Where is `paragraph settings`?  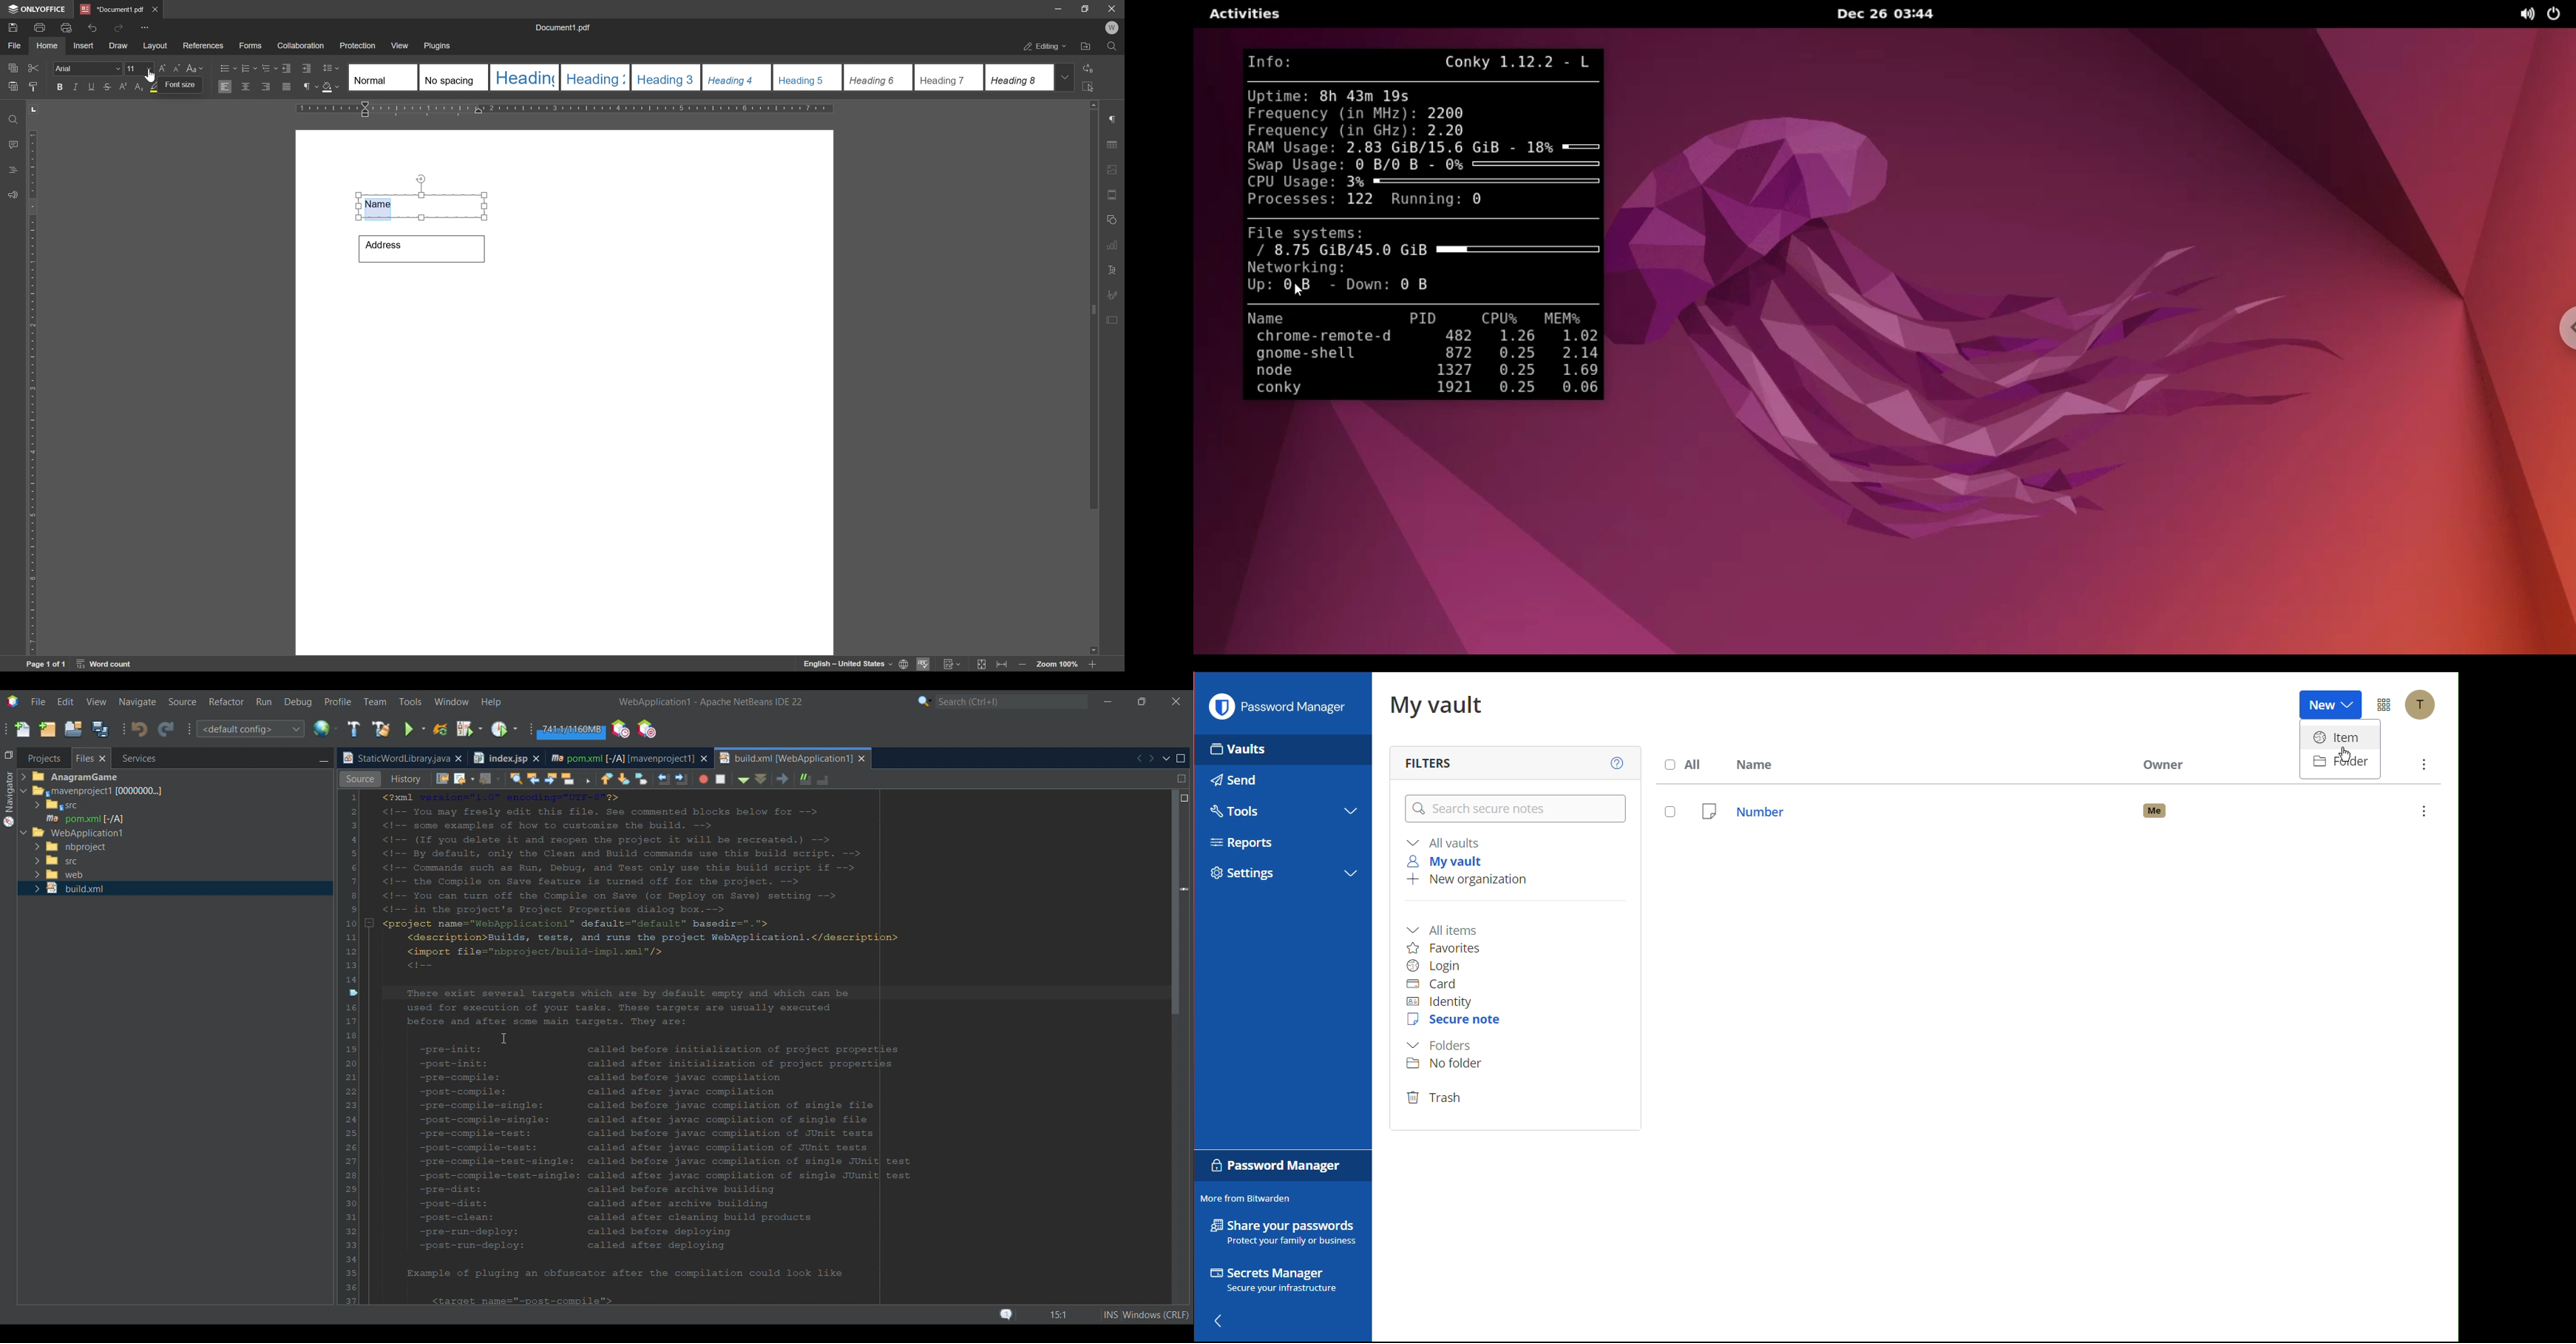 paragraph settings is located at coordinates (1117, 120).